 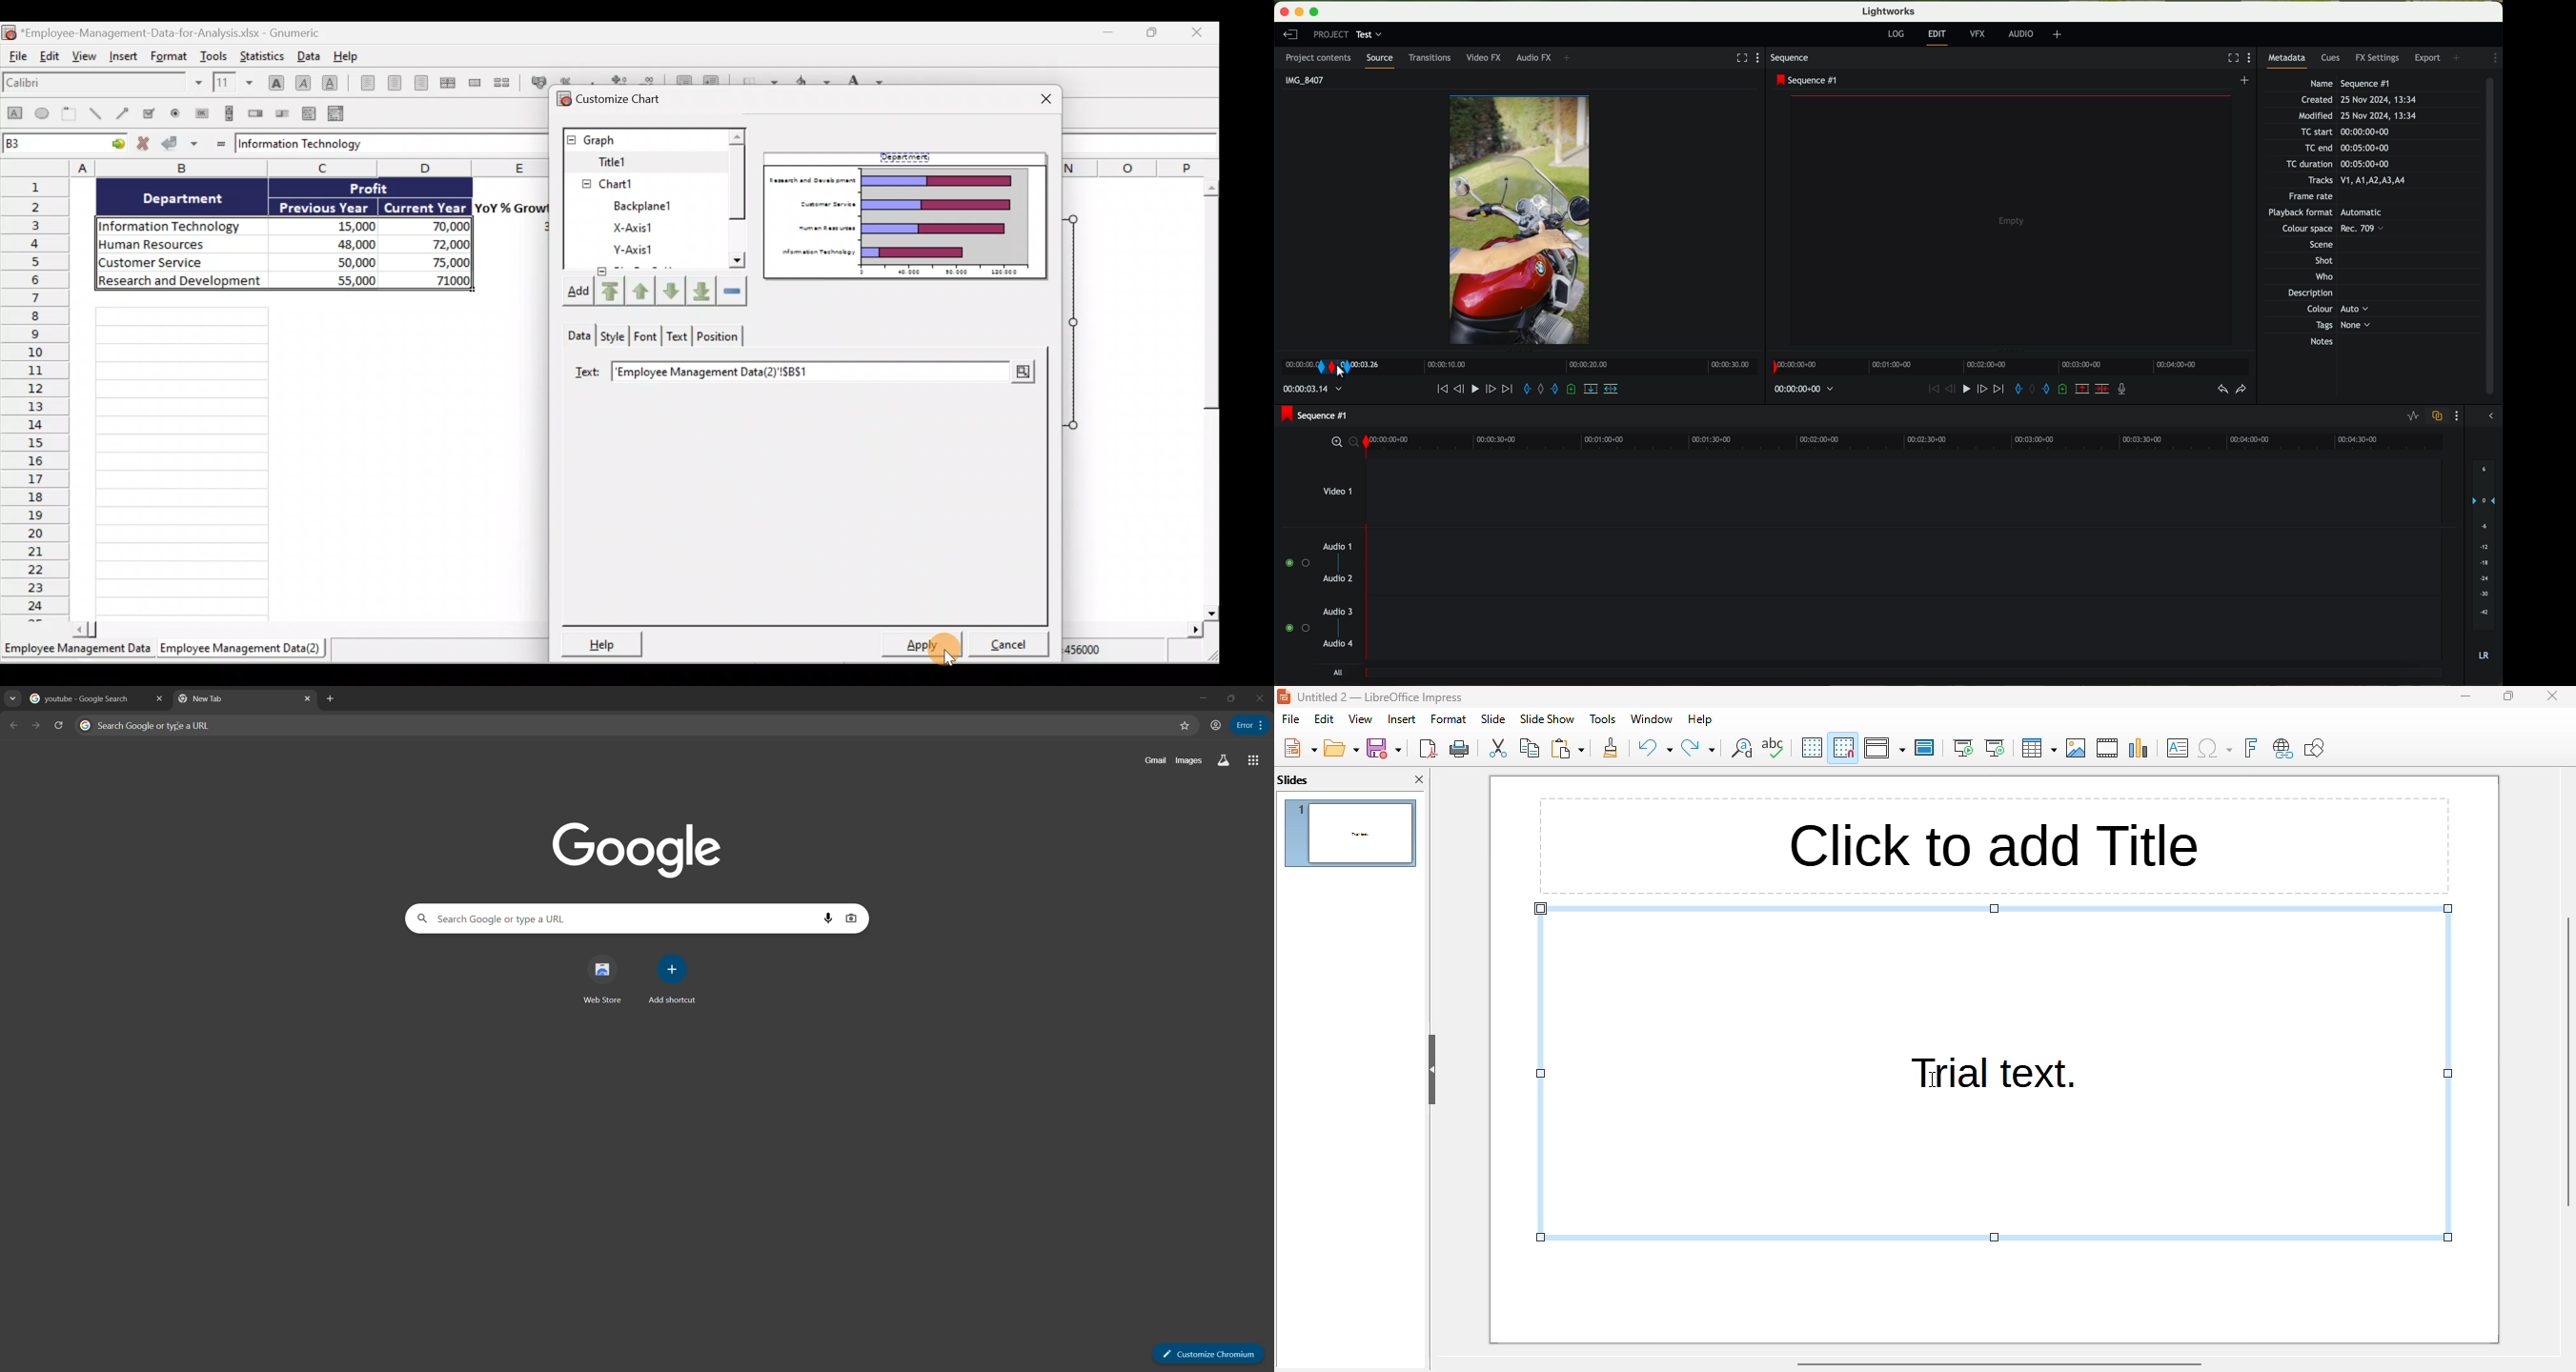 I want to click on scroll bar, so click(x=2495, y=237).